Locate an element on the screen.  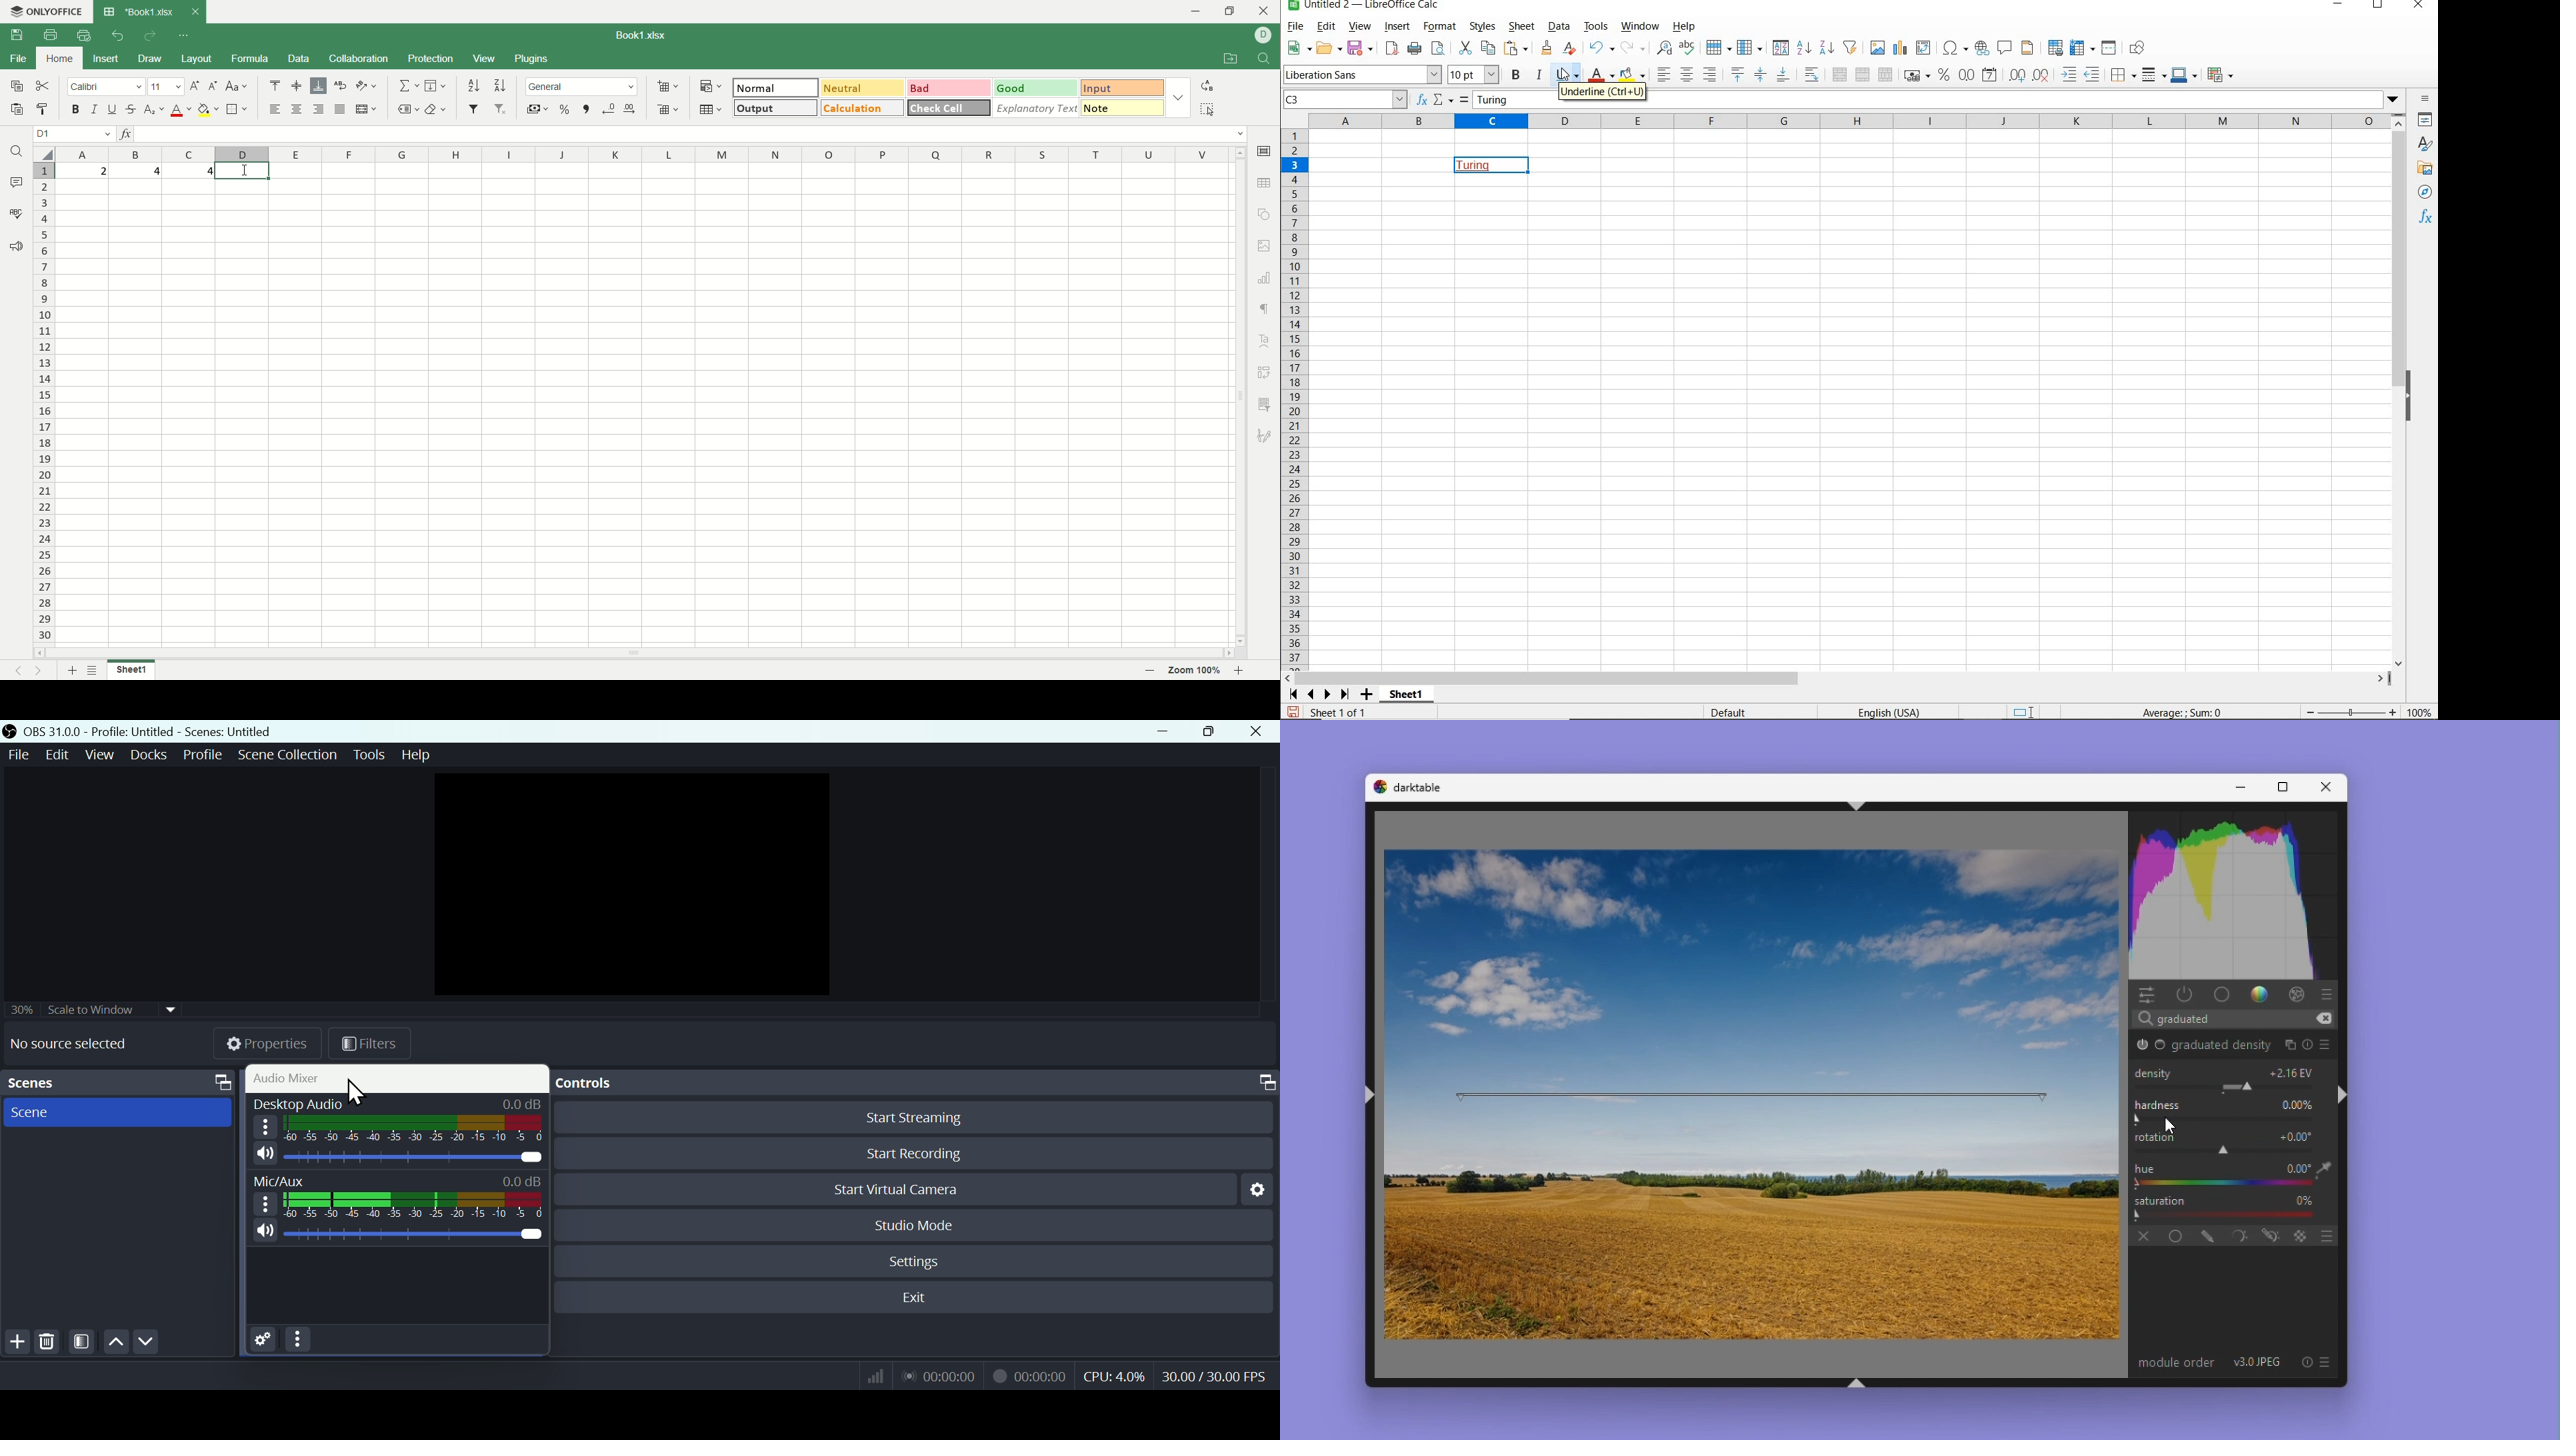
minimise is located at coordinates (1165, 731).